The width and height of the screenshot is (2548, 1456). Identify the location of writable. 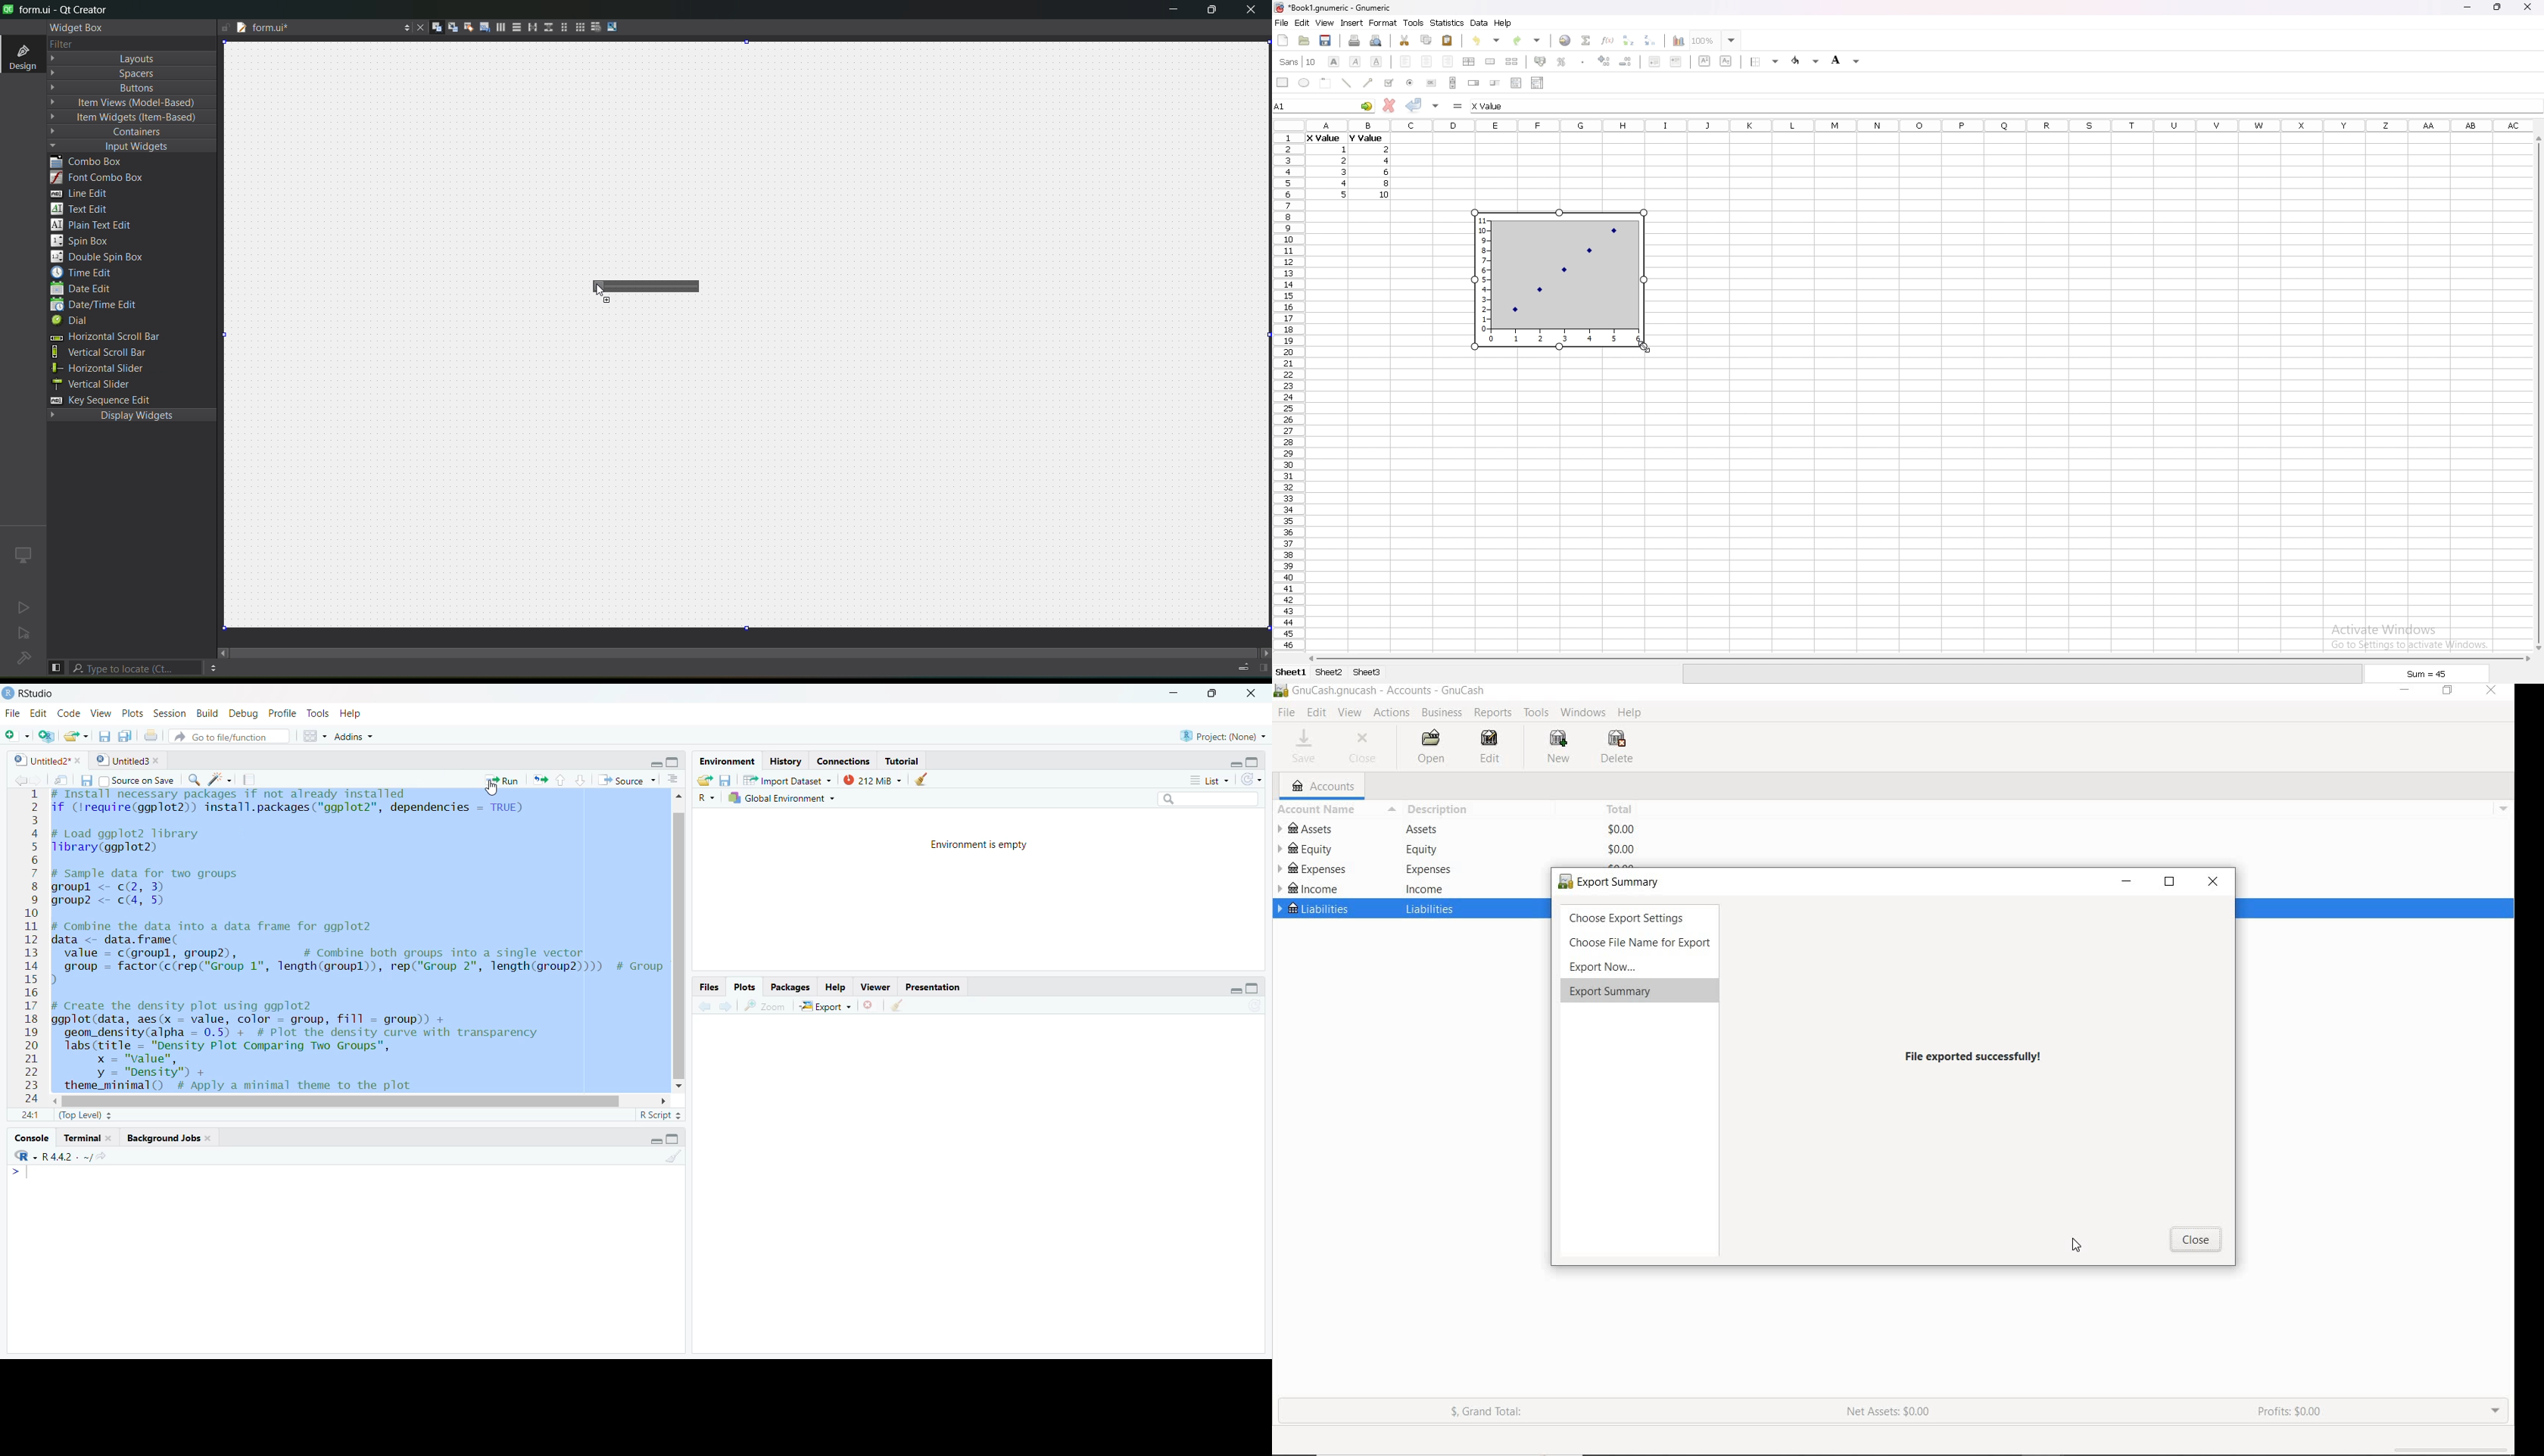
(223, 28).